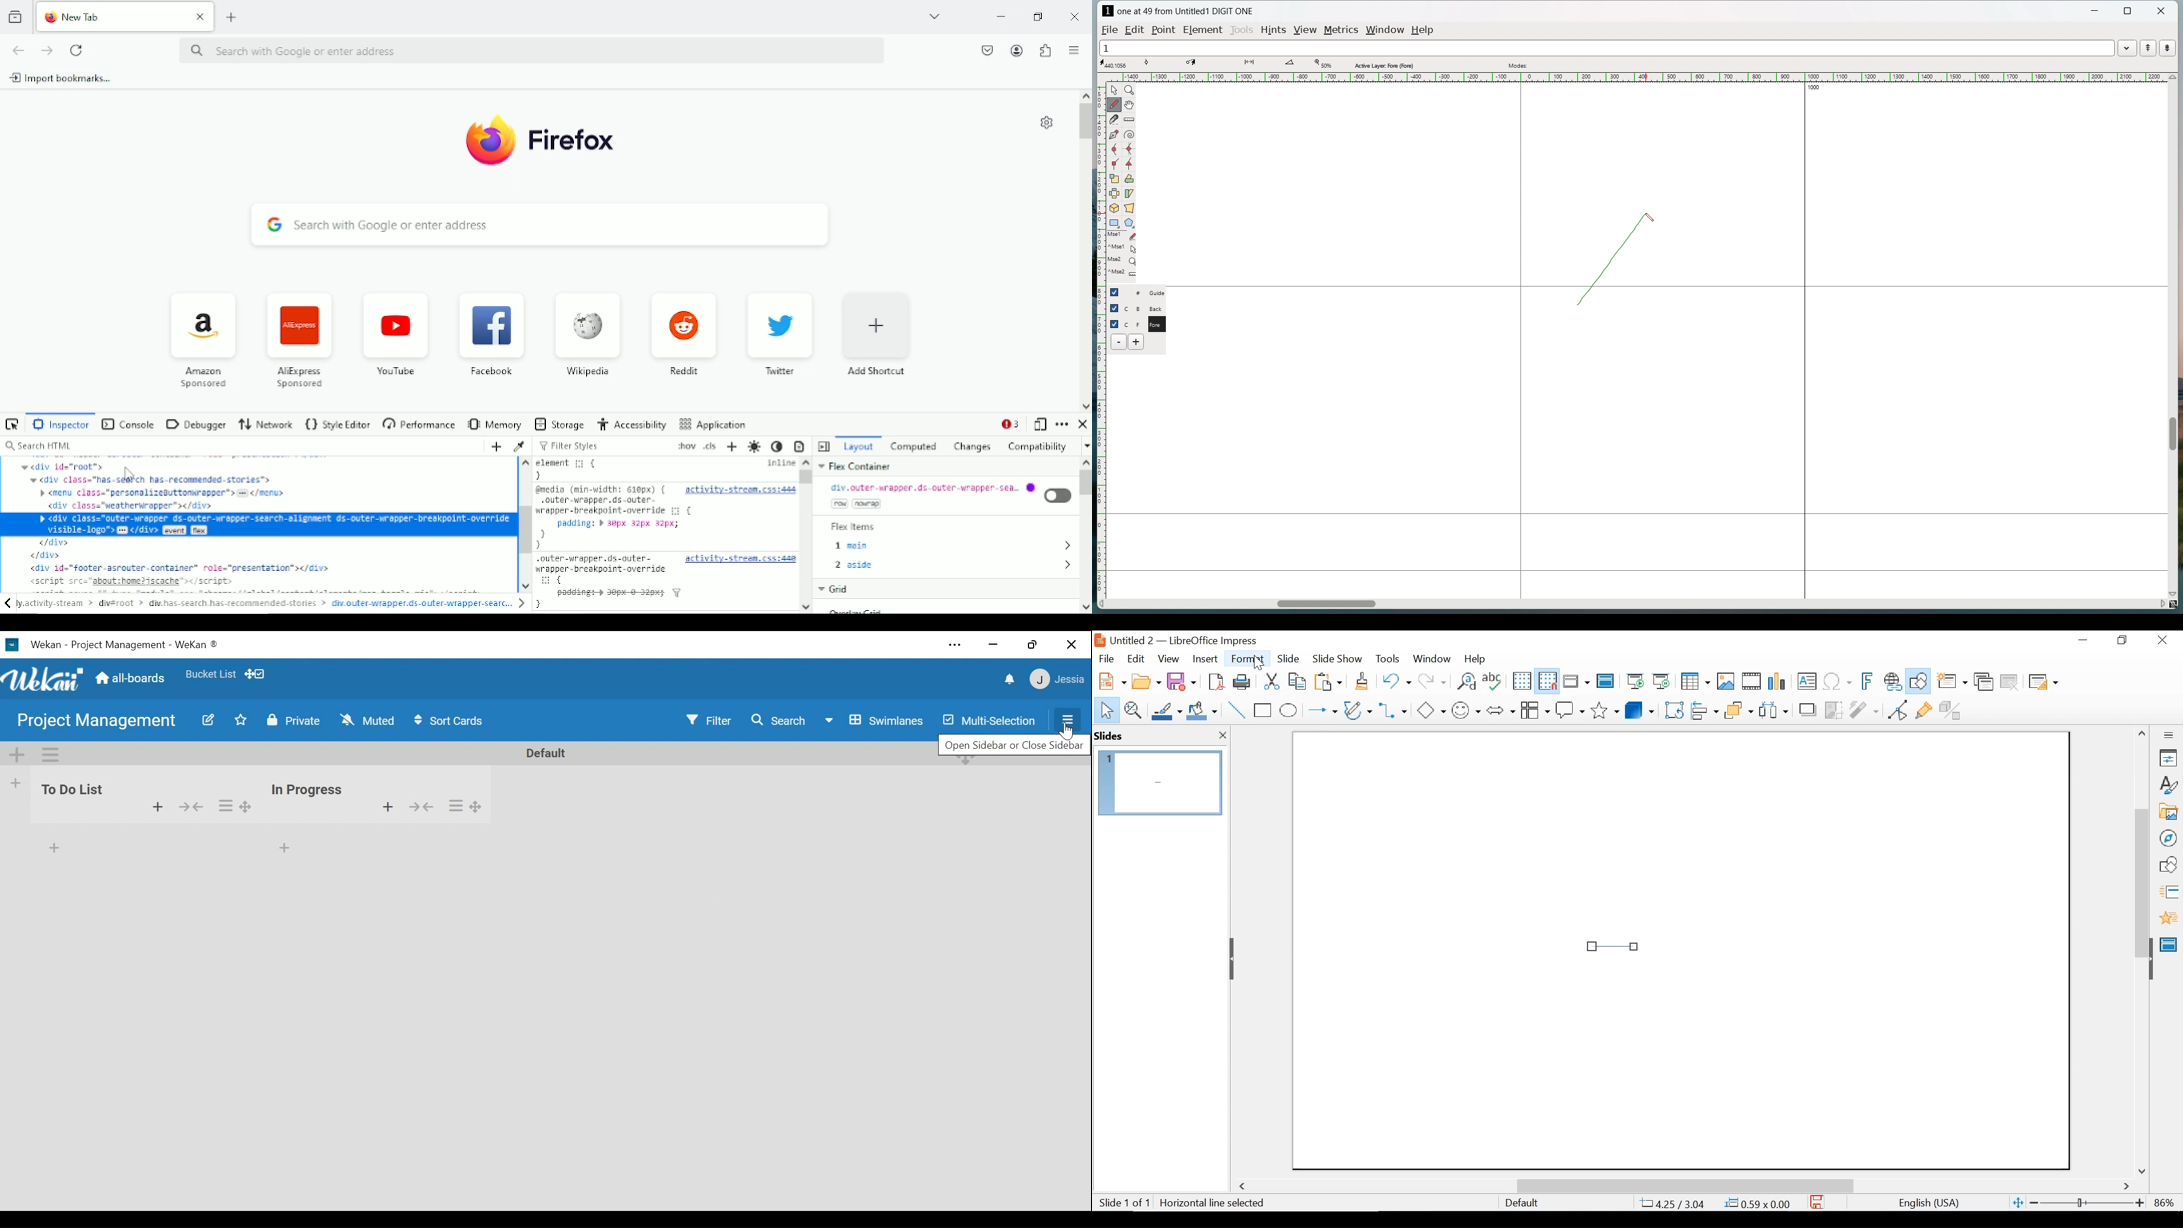  What do you see at coordinates (1274, 31) in the screenshot?
I see `hints` at bounding box center [1274, 31].